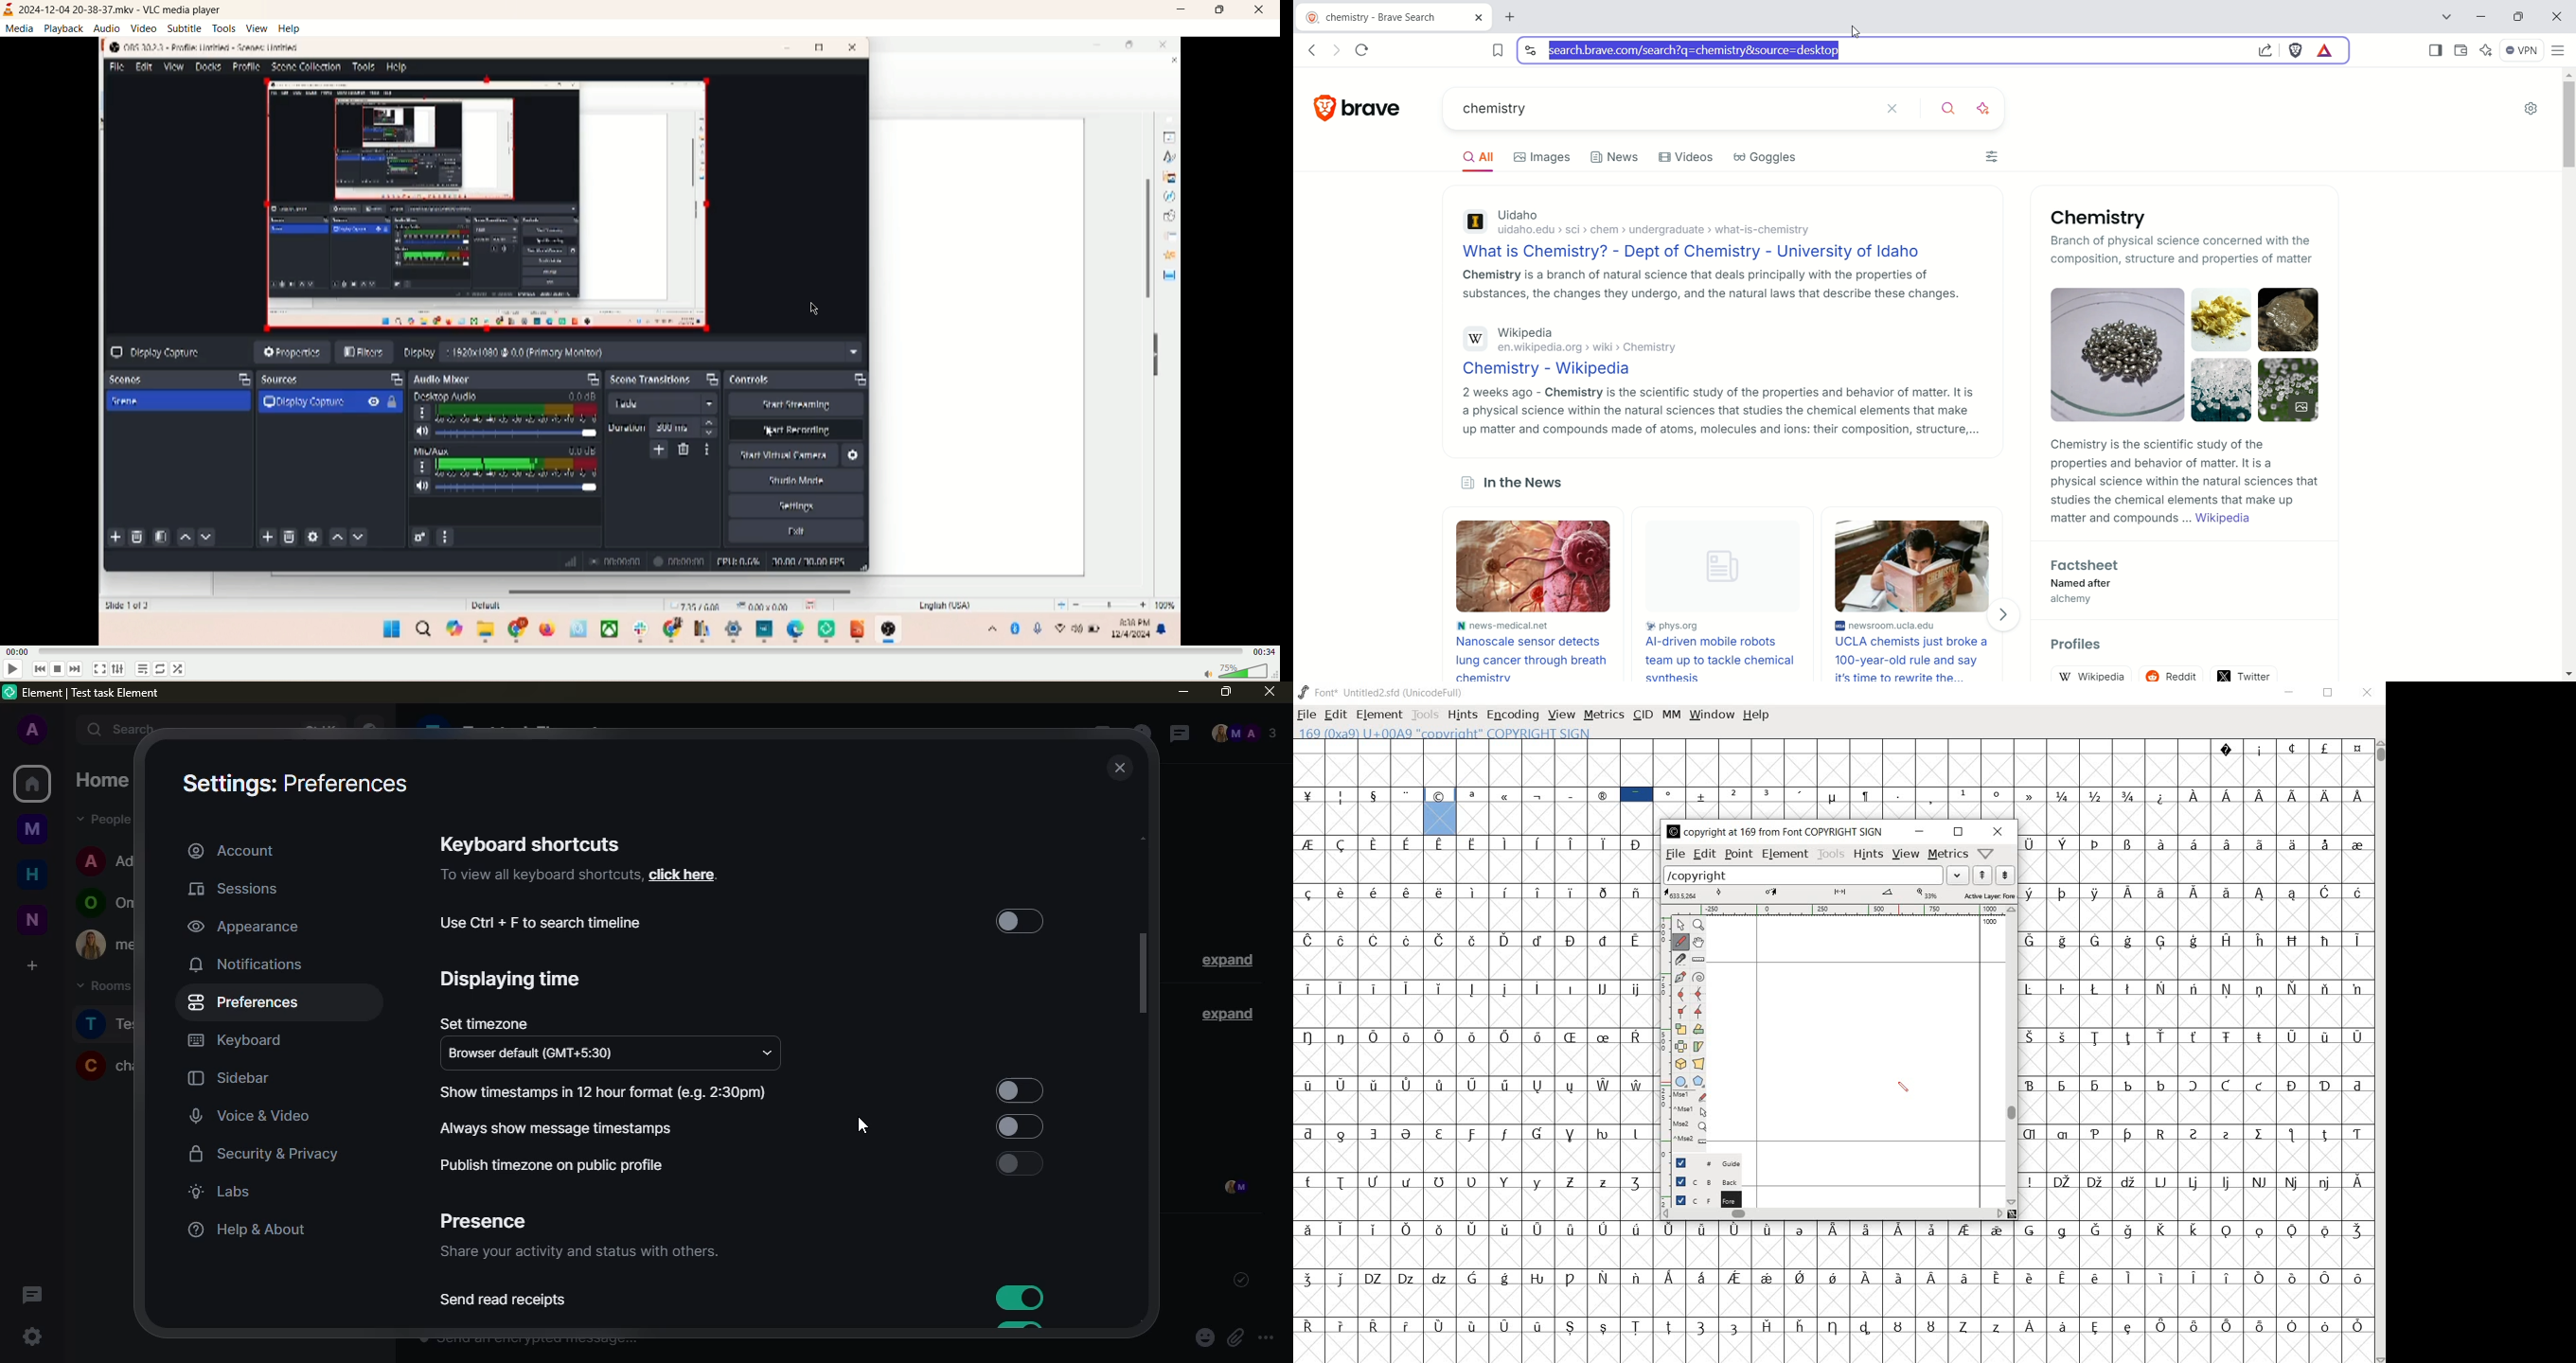  What do you see at coordinates (1700, 994) in the screenshot?
I see `add a curve point always either horizontal or vertical` at bounding box center [1700, 994].